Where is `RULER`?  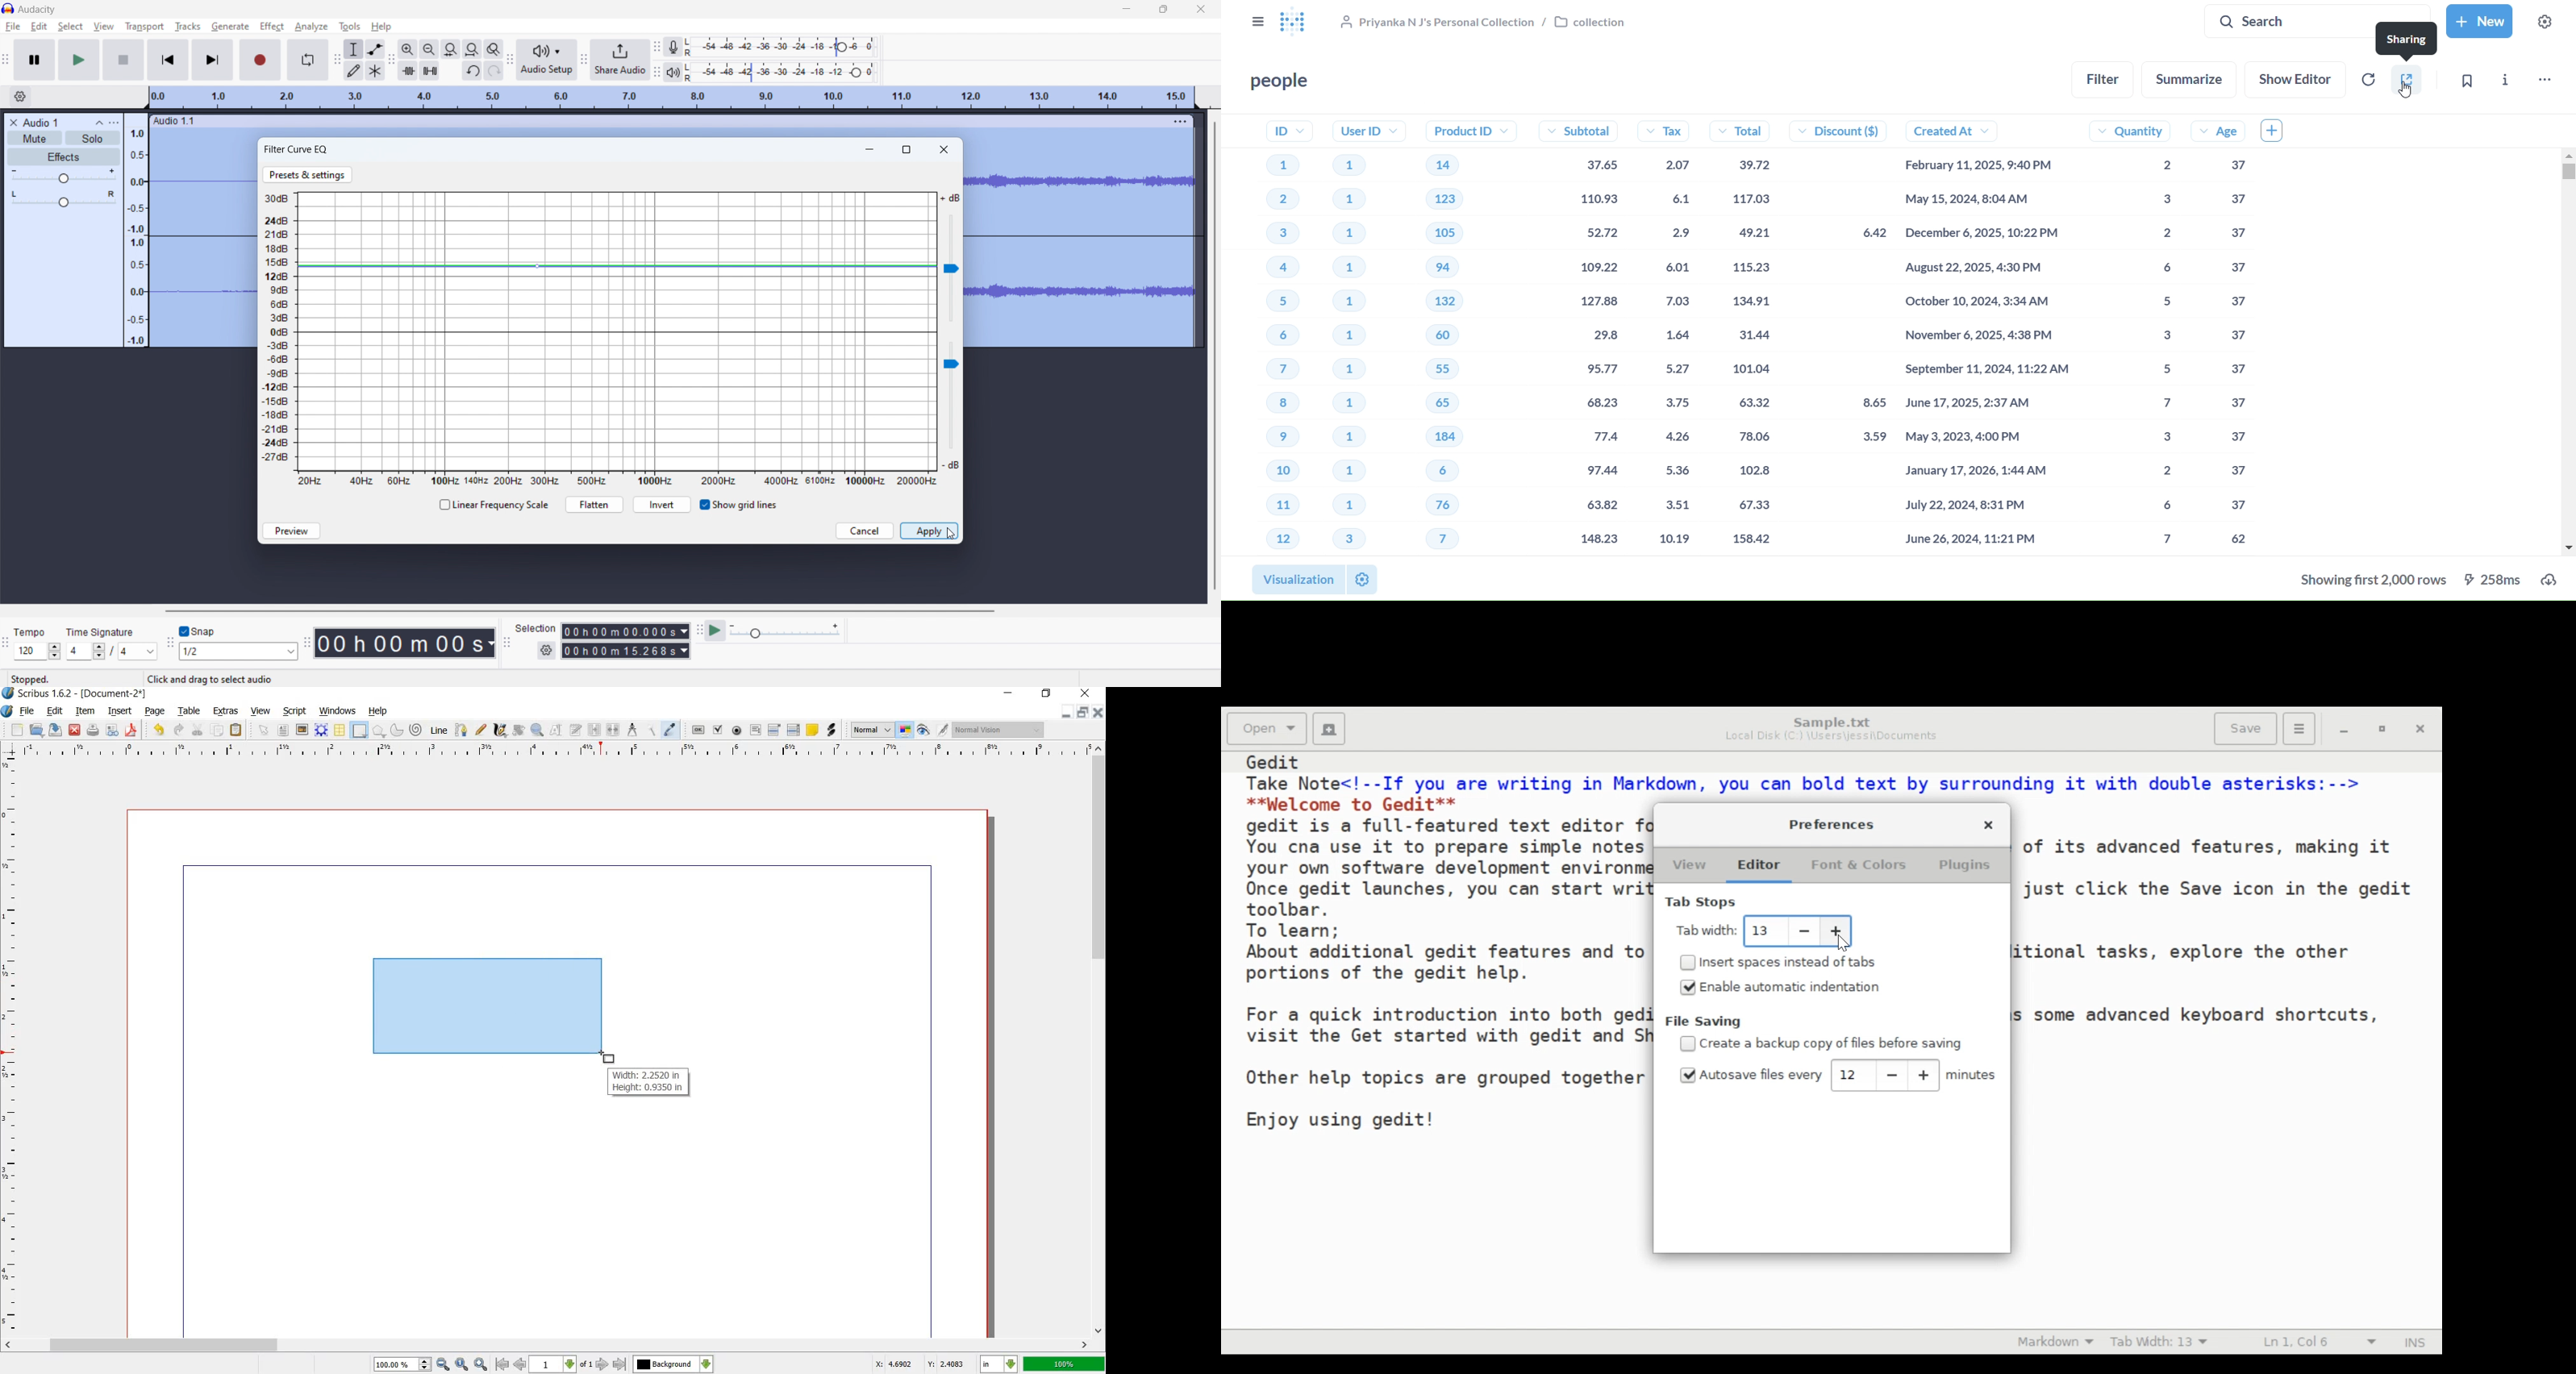 RULER is located at coordinates (554, 751).